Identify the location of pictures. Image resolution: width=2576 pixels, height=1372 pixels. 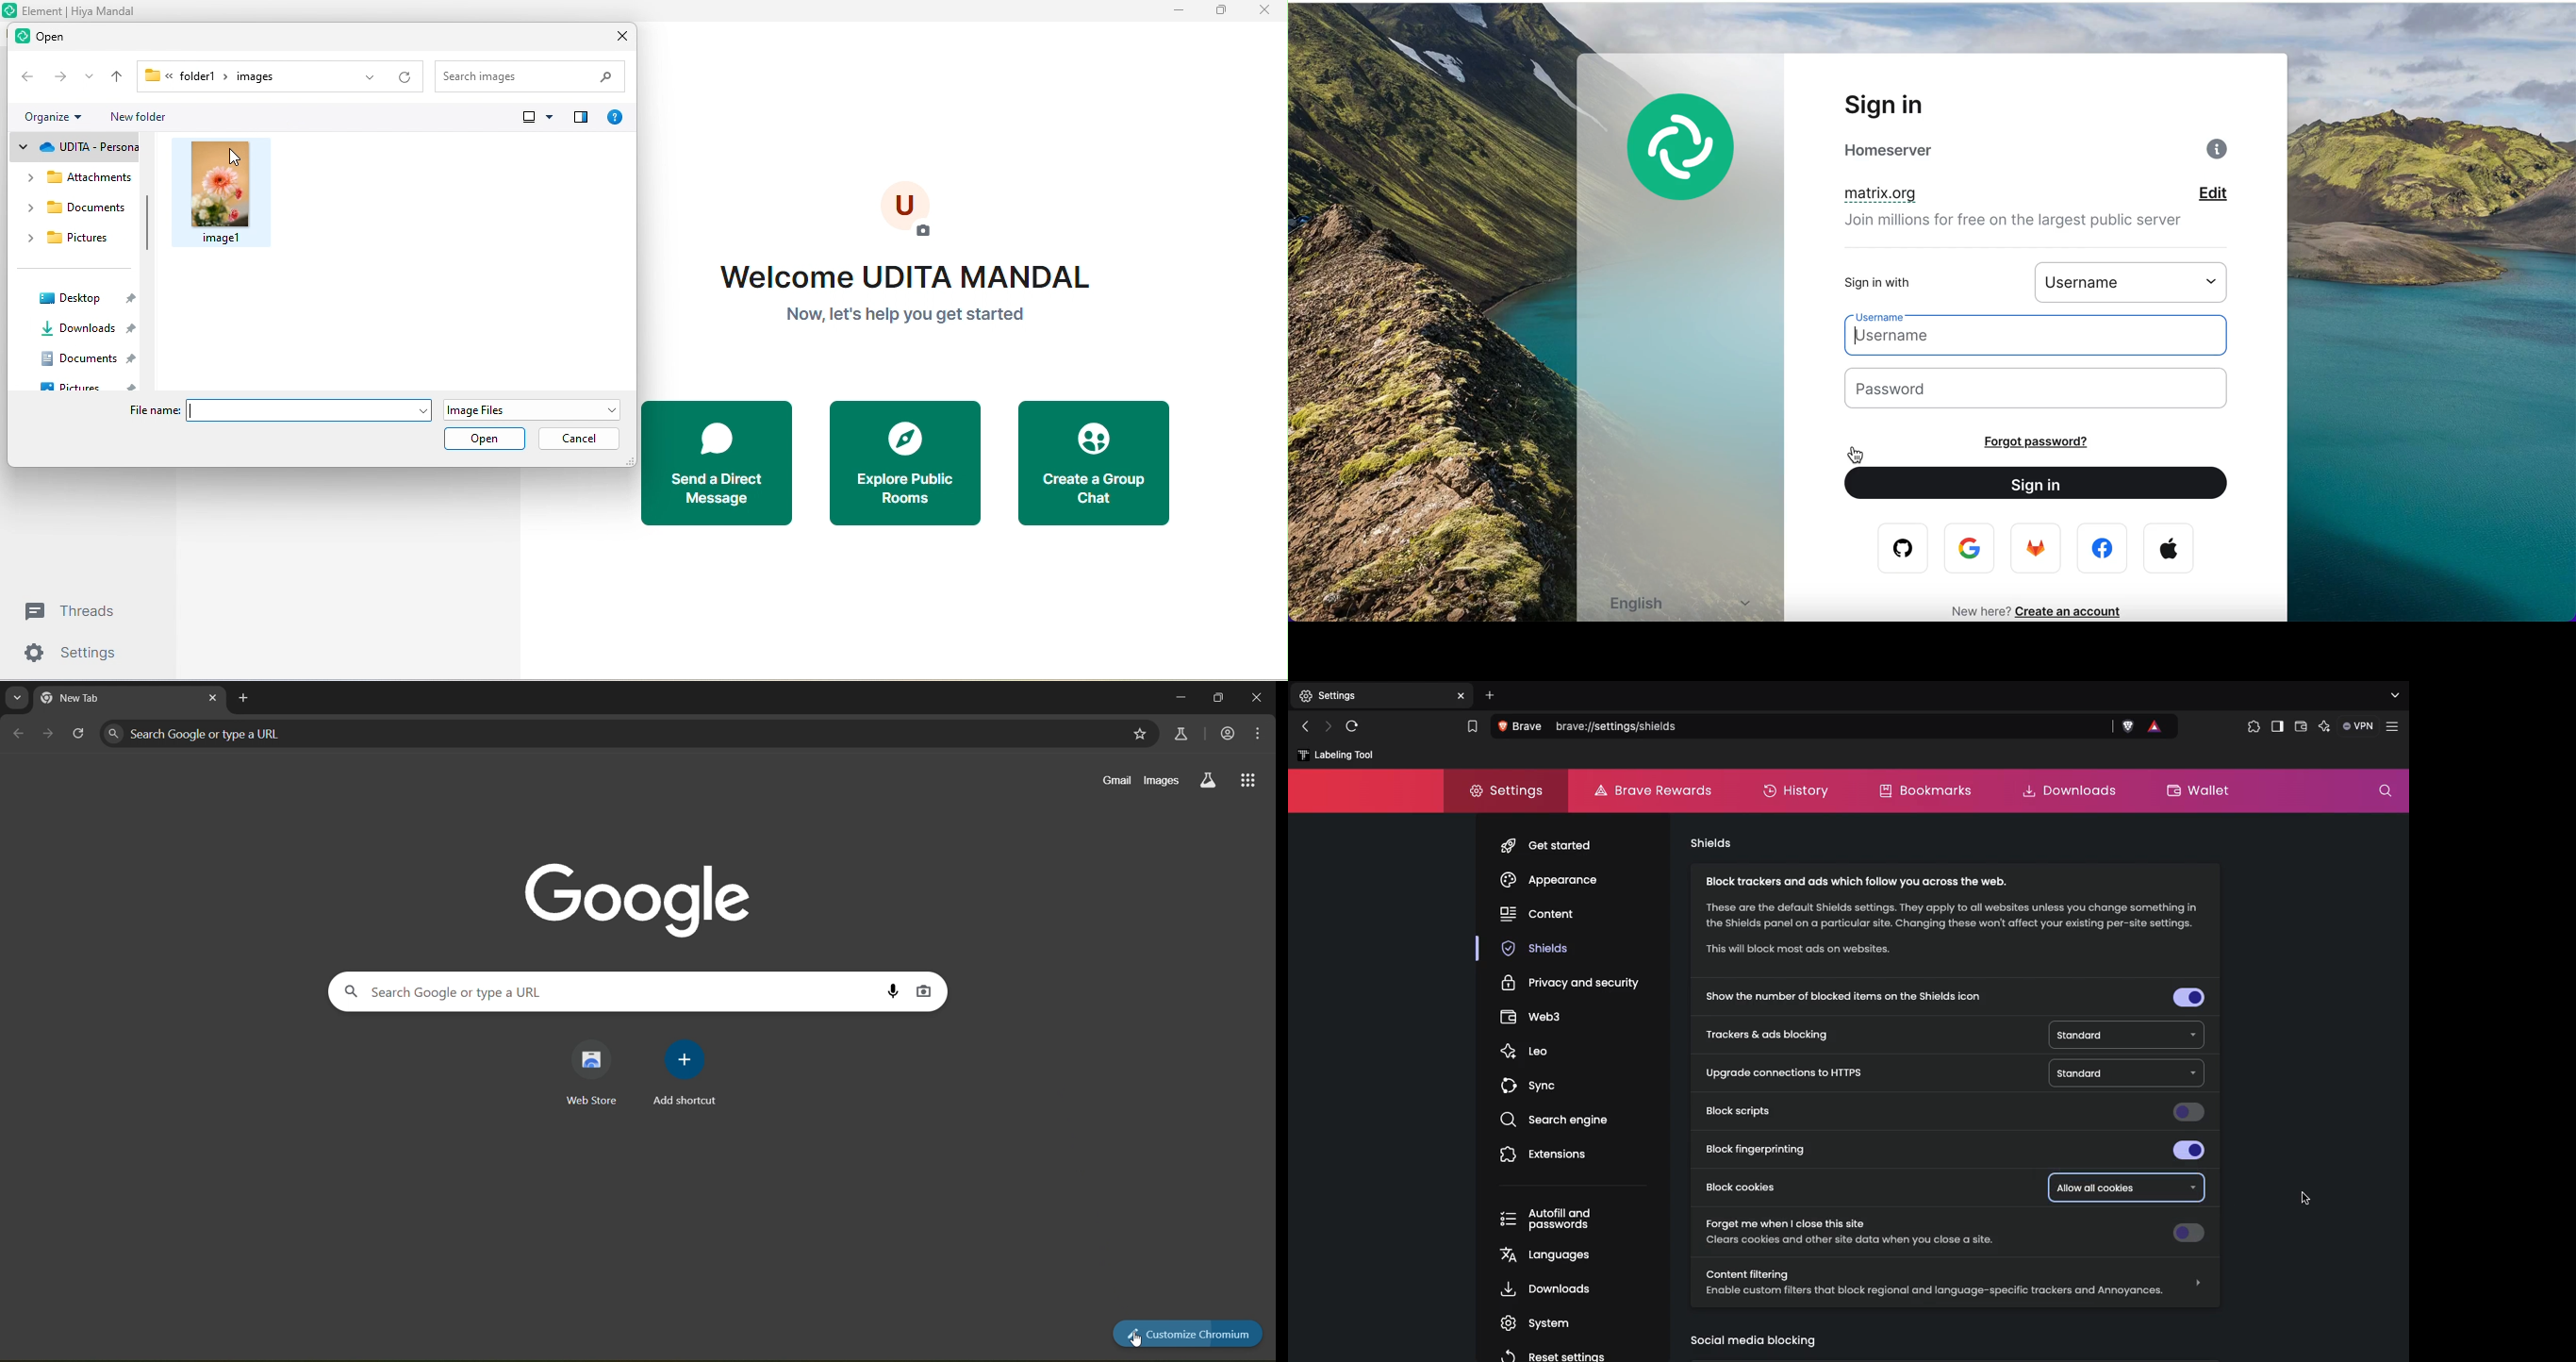
(87, 387).